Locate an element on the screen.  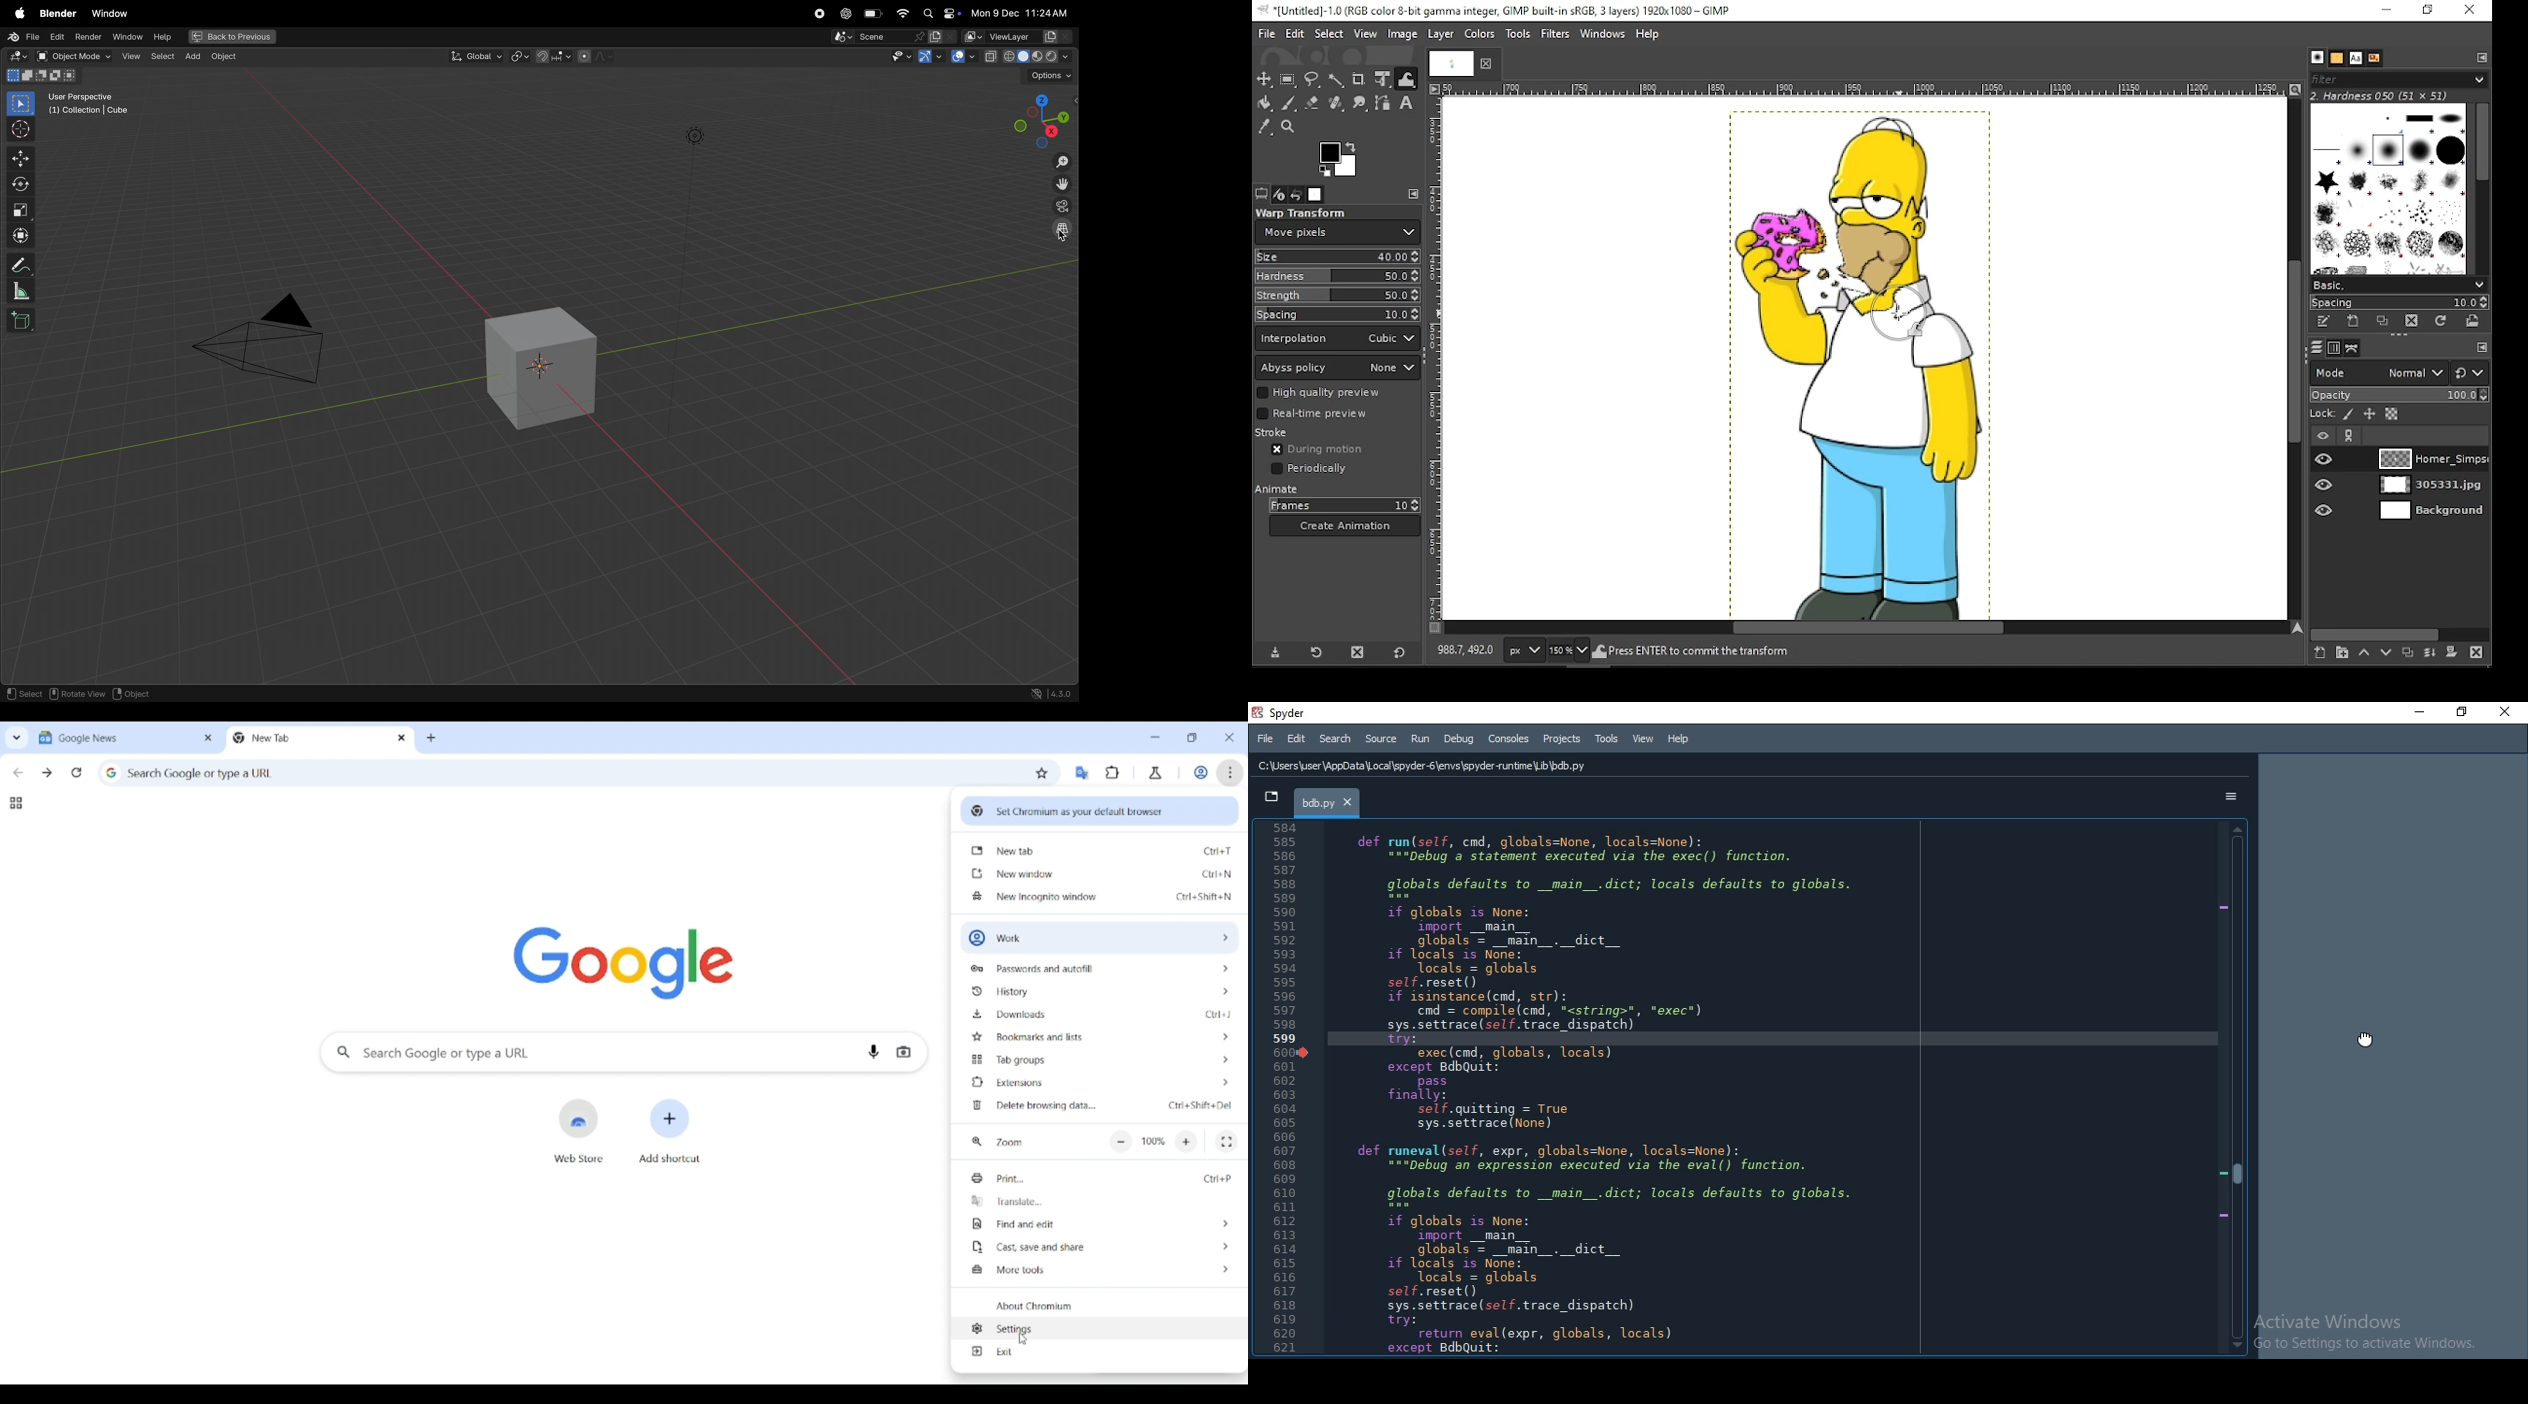
minimise is located at coordinates (2417, 714).